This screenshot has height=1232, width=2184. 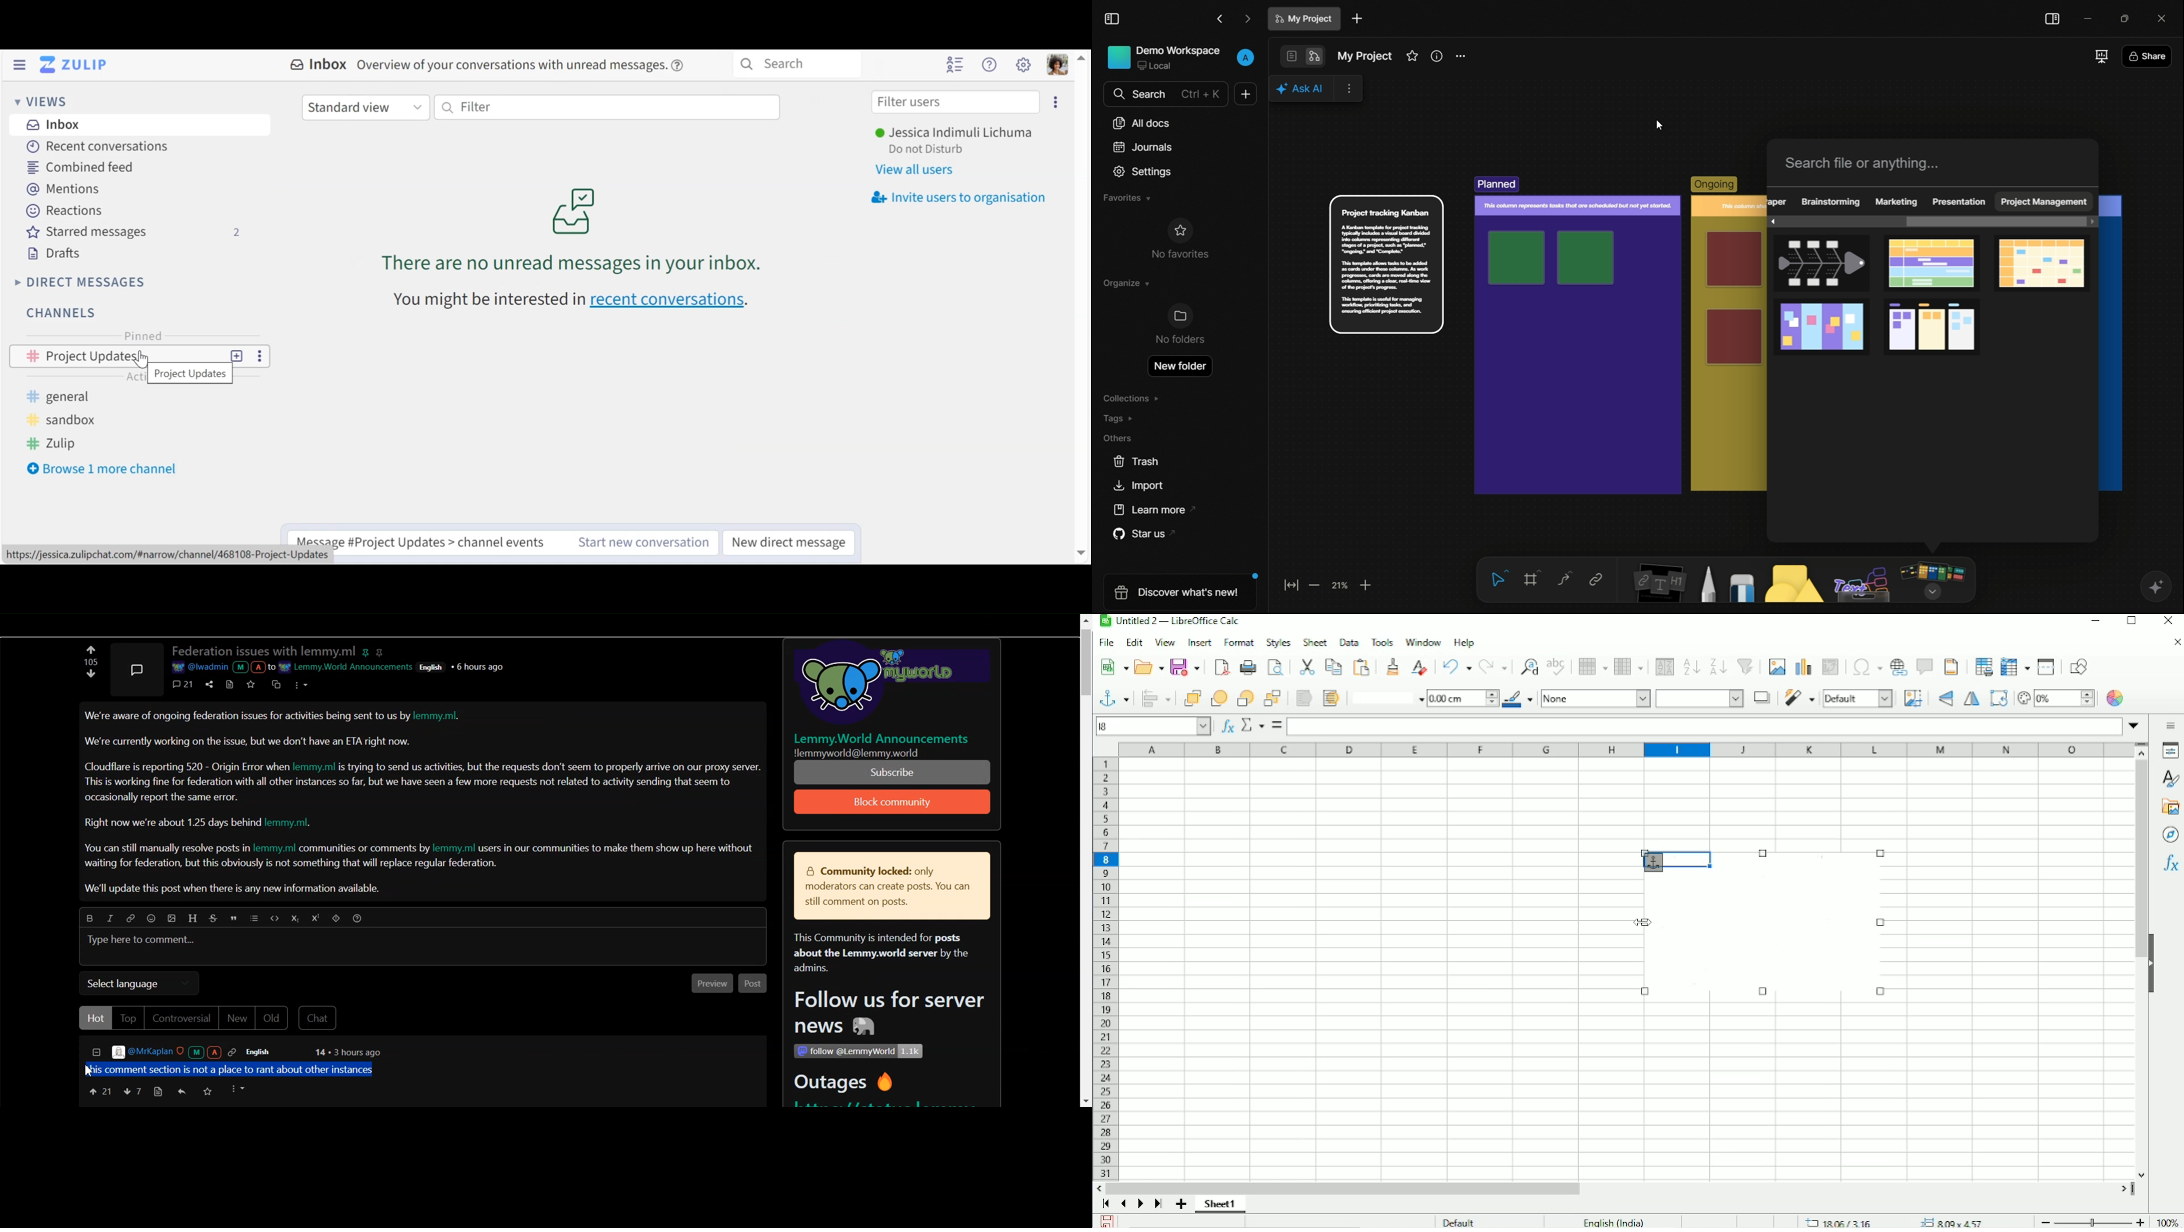 What do you see at coordinates (2090, 18) in the screenshot?
I see `minimize` at bounding box center [2090, 18].